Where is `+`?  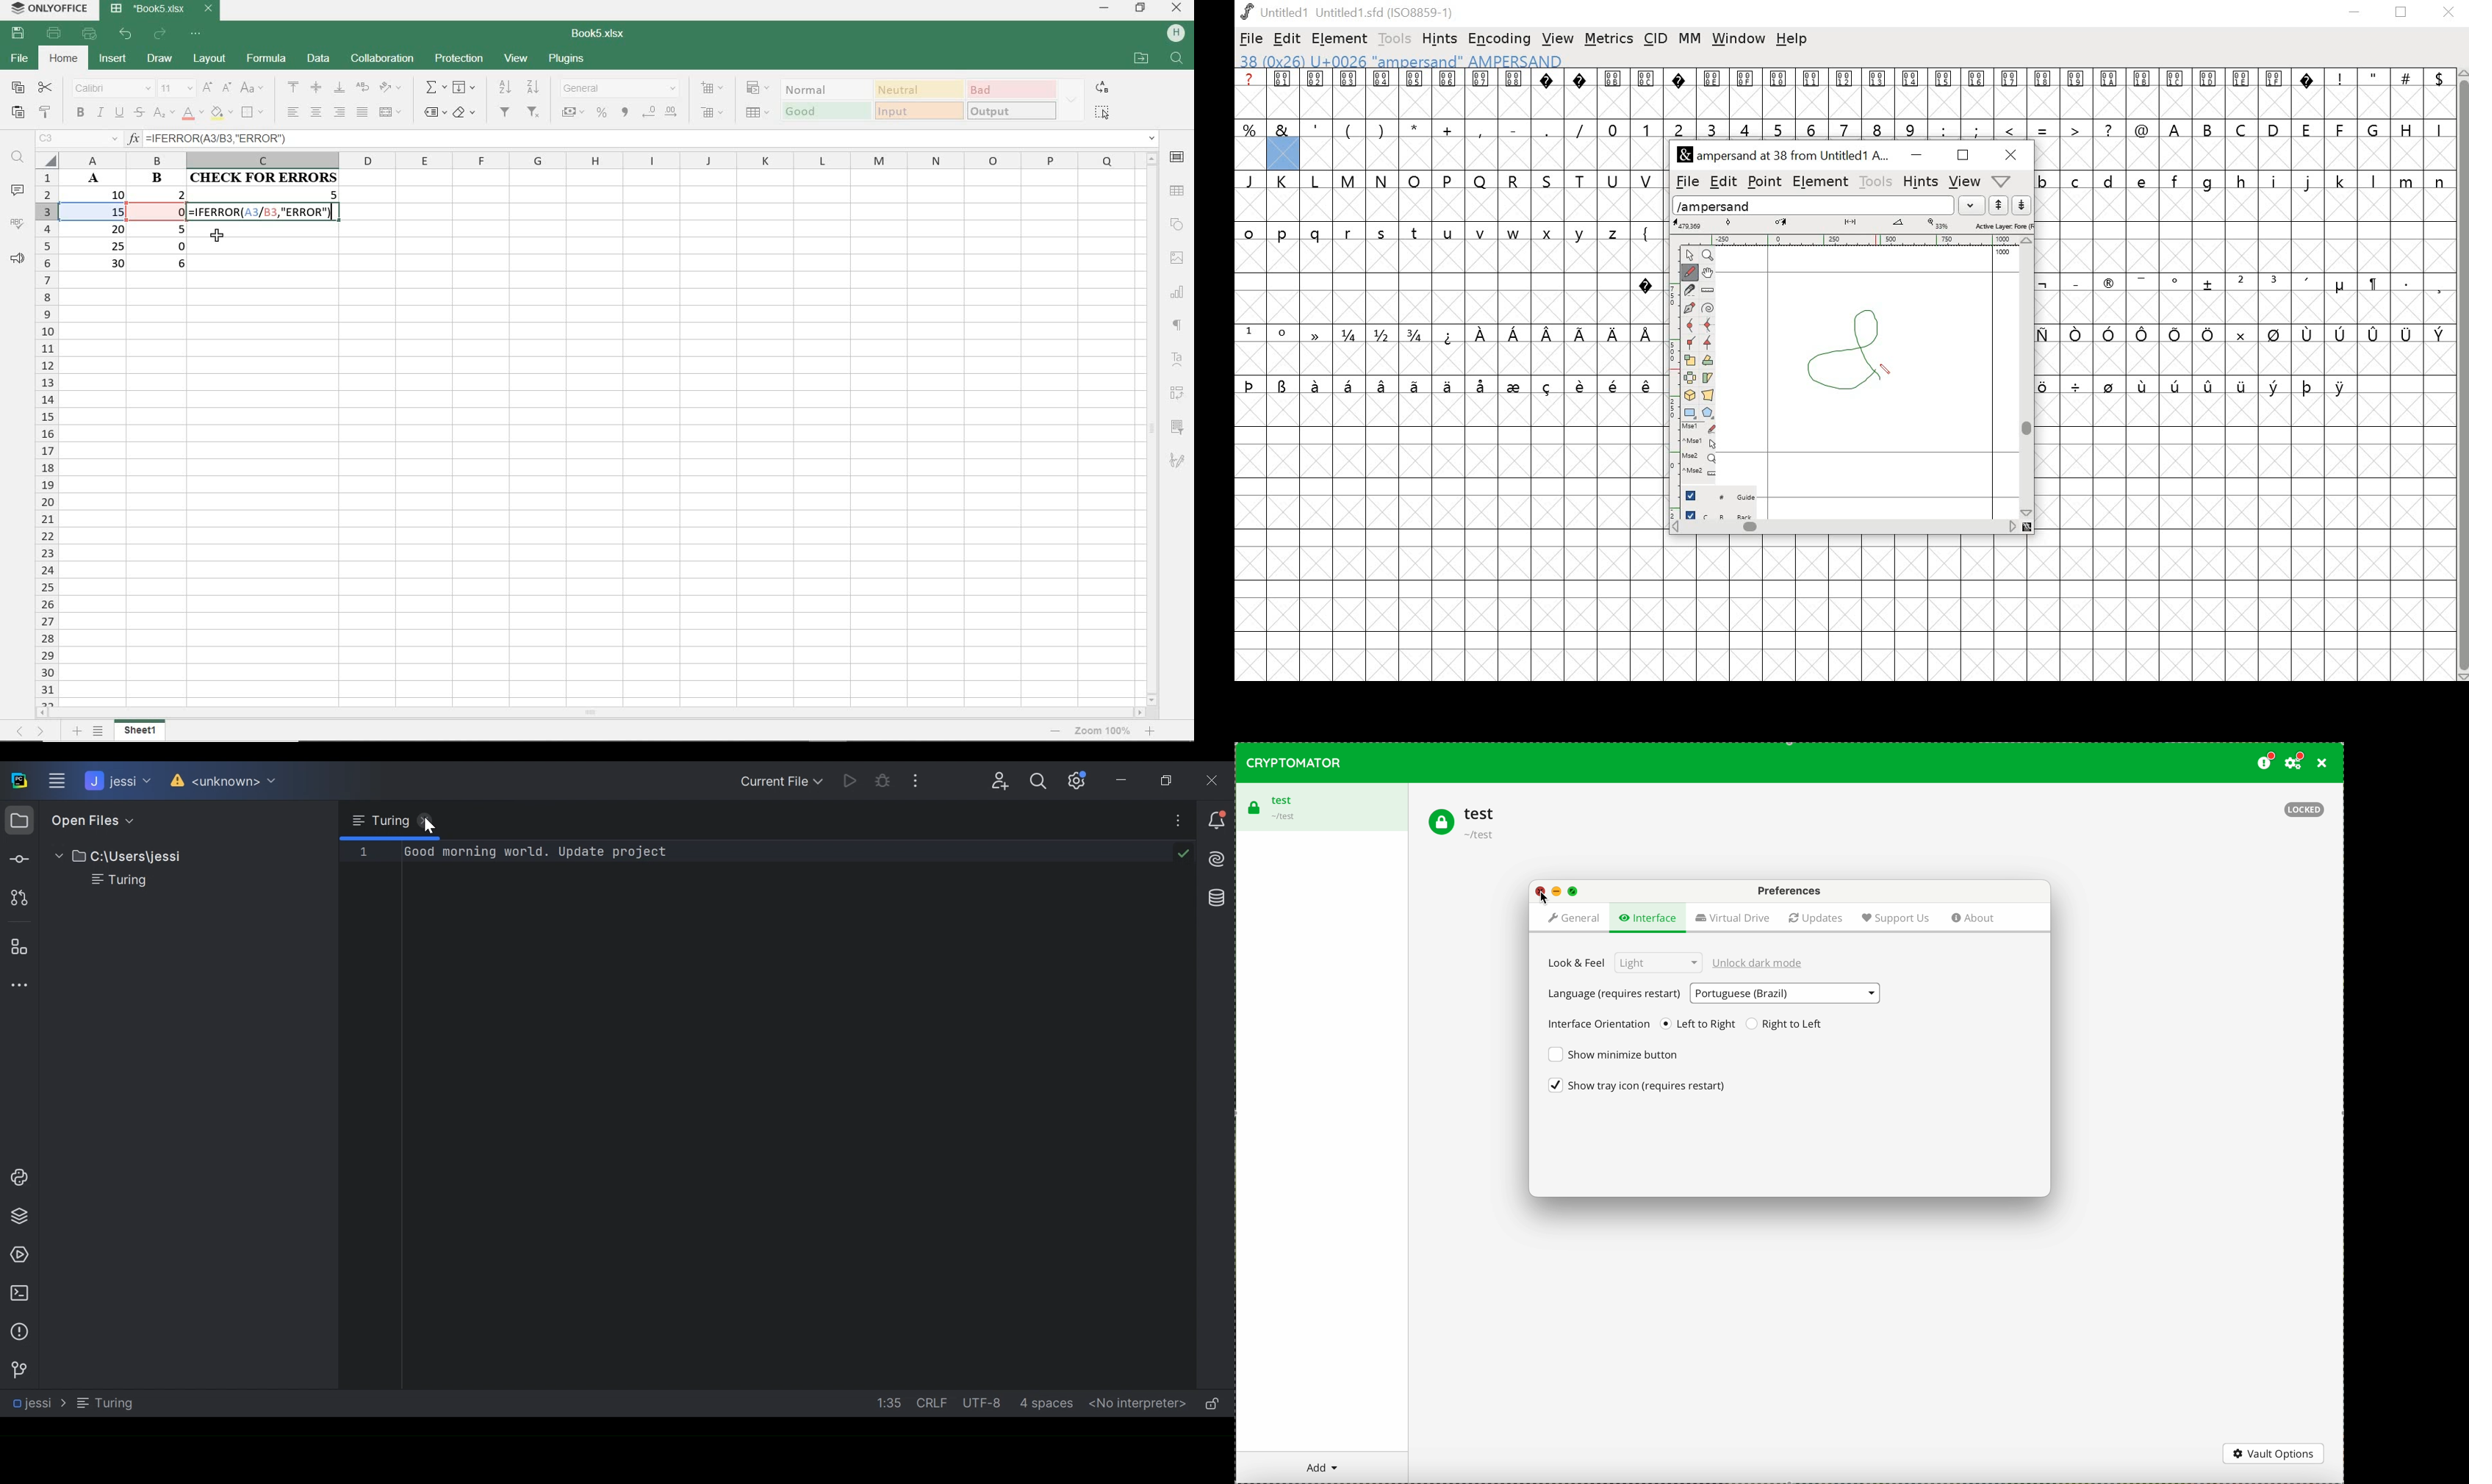 + is located at coordinates (1449, 129).